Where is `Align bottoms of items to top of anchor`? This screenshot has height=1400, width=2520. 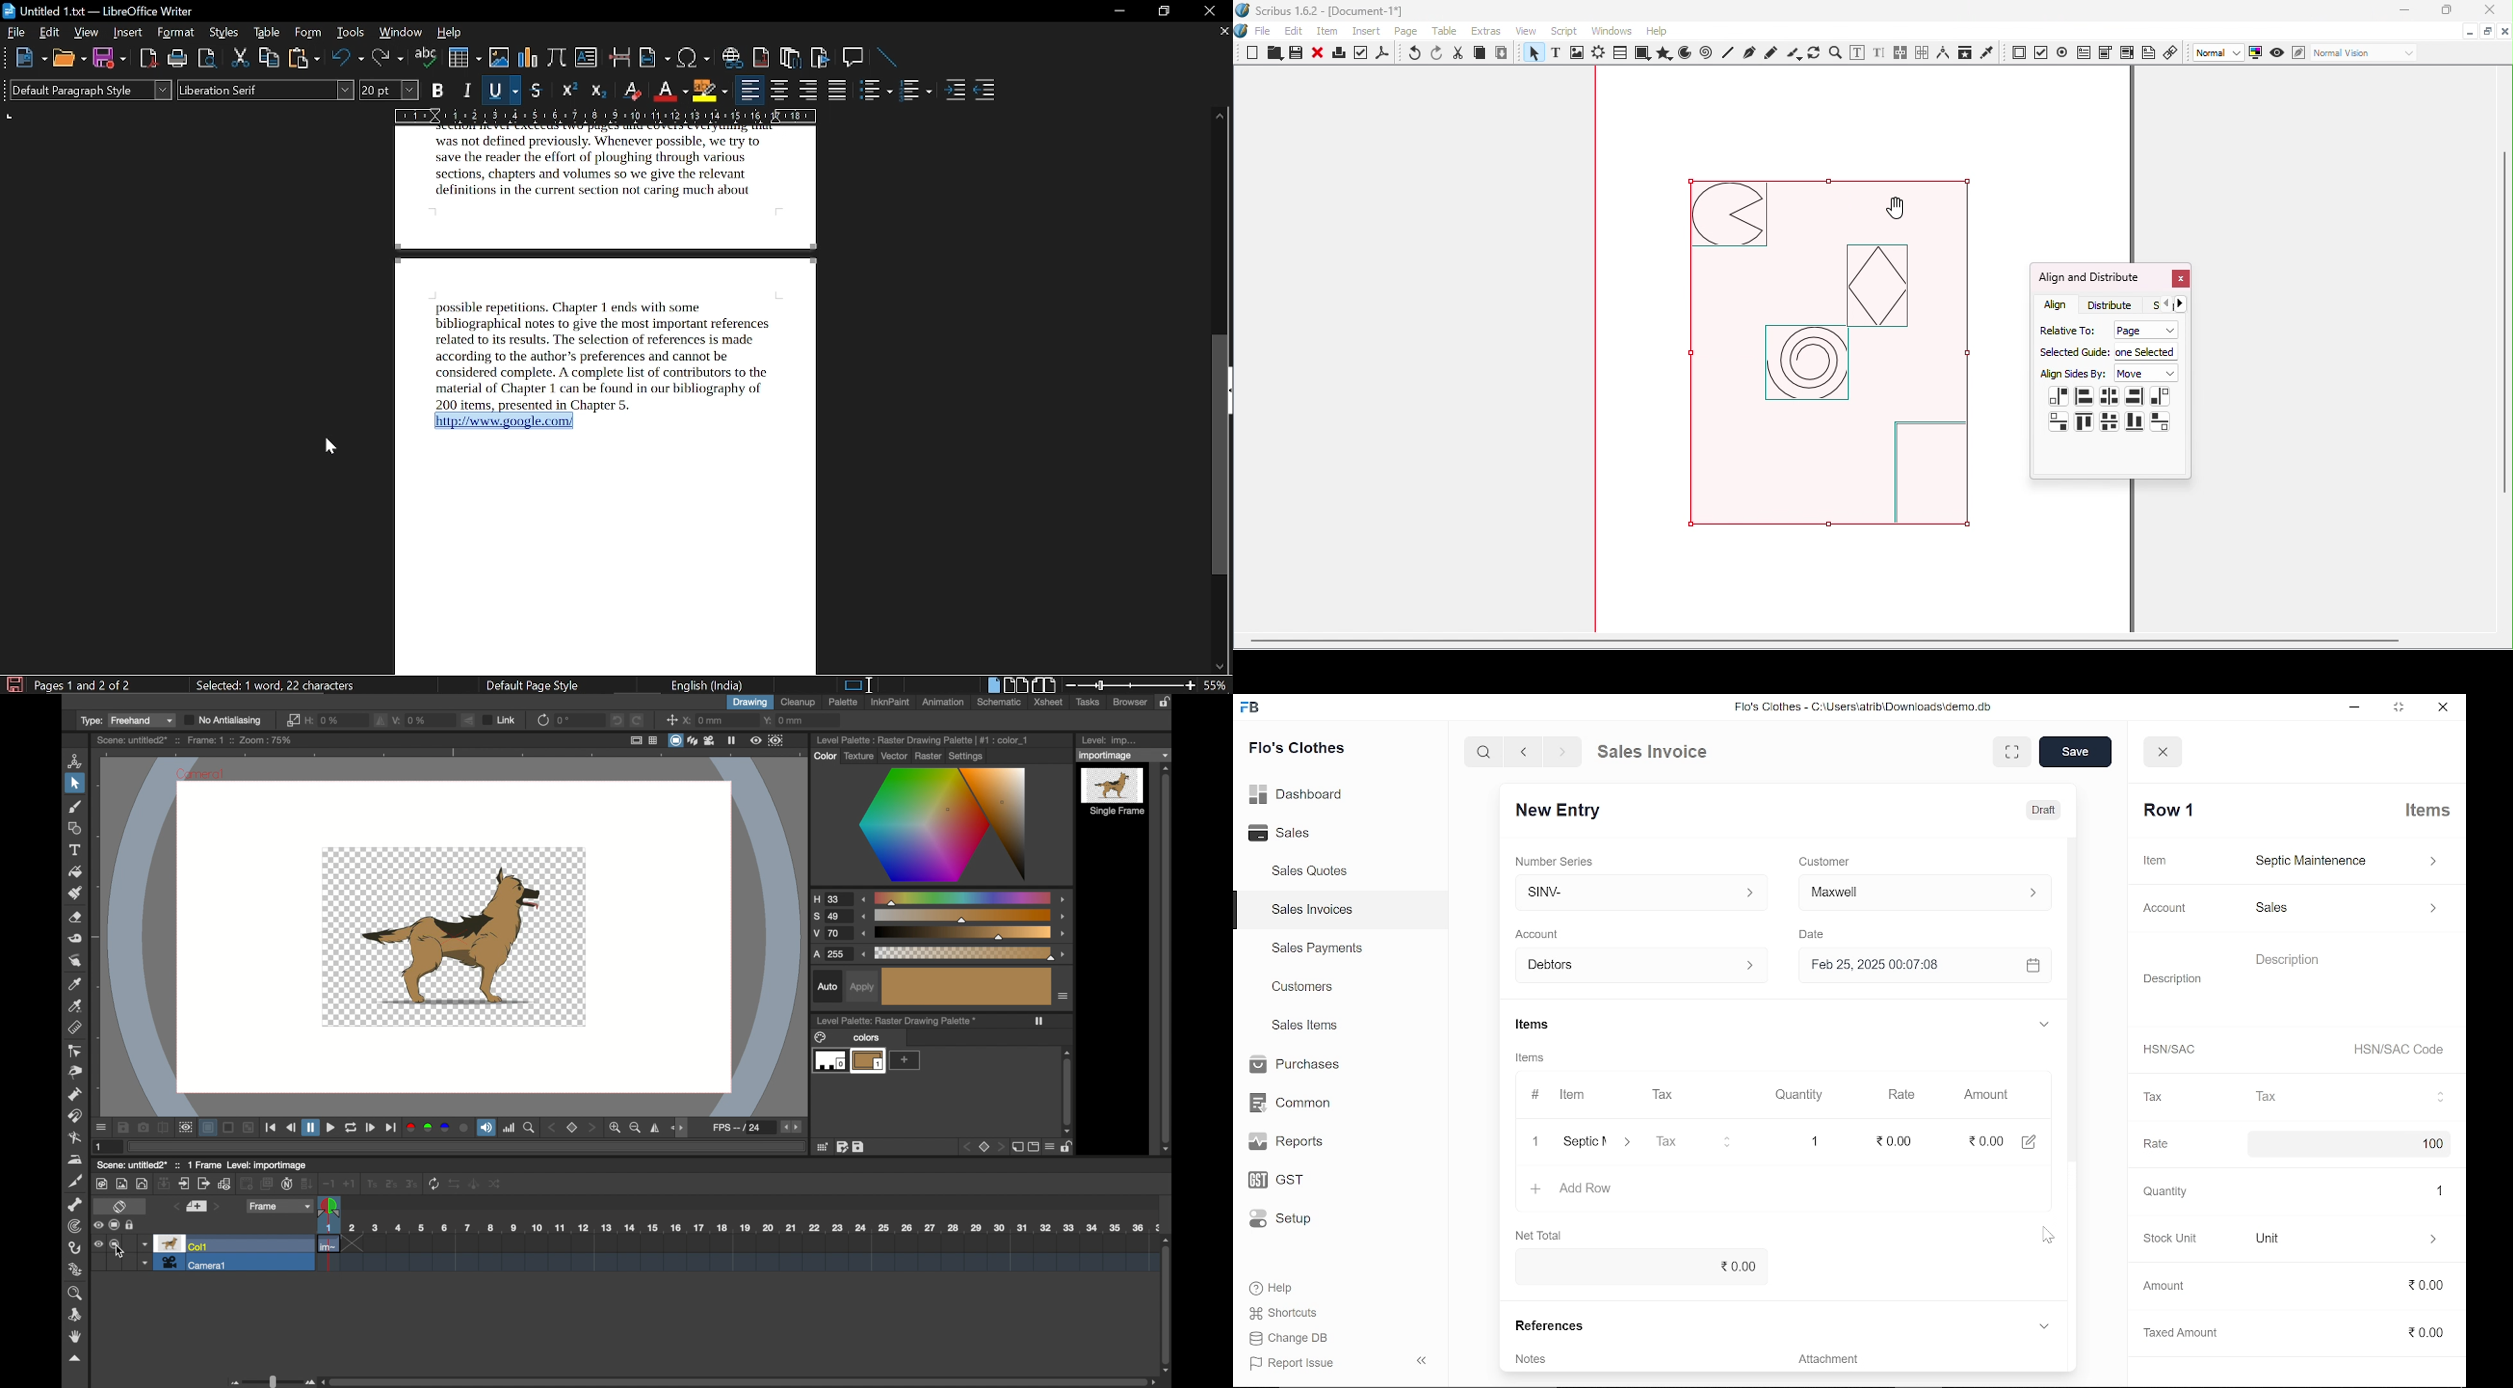
Align bottoms of items to top of anchor is located at coordinates (2059, 422).